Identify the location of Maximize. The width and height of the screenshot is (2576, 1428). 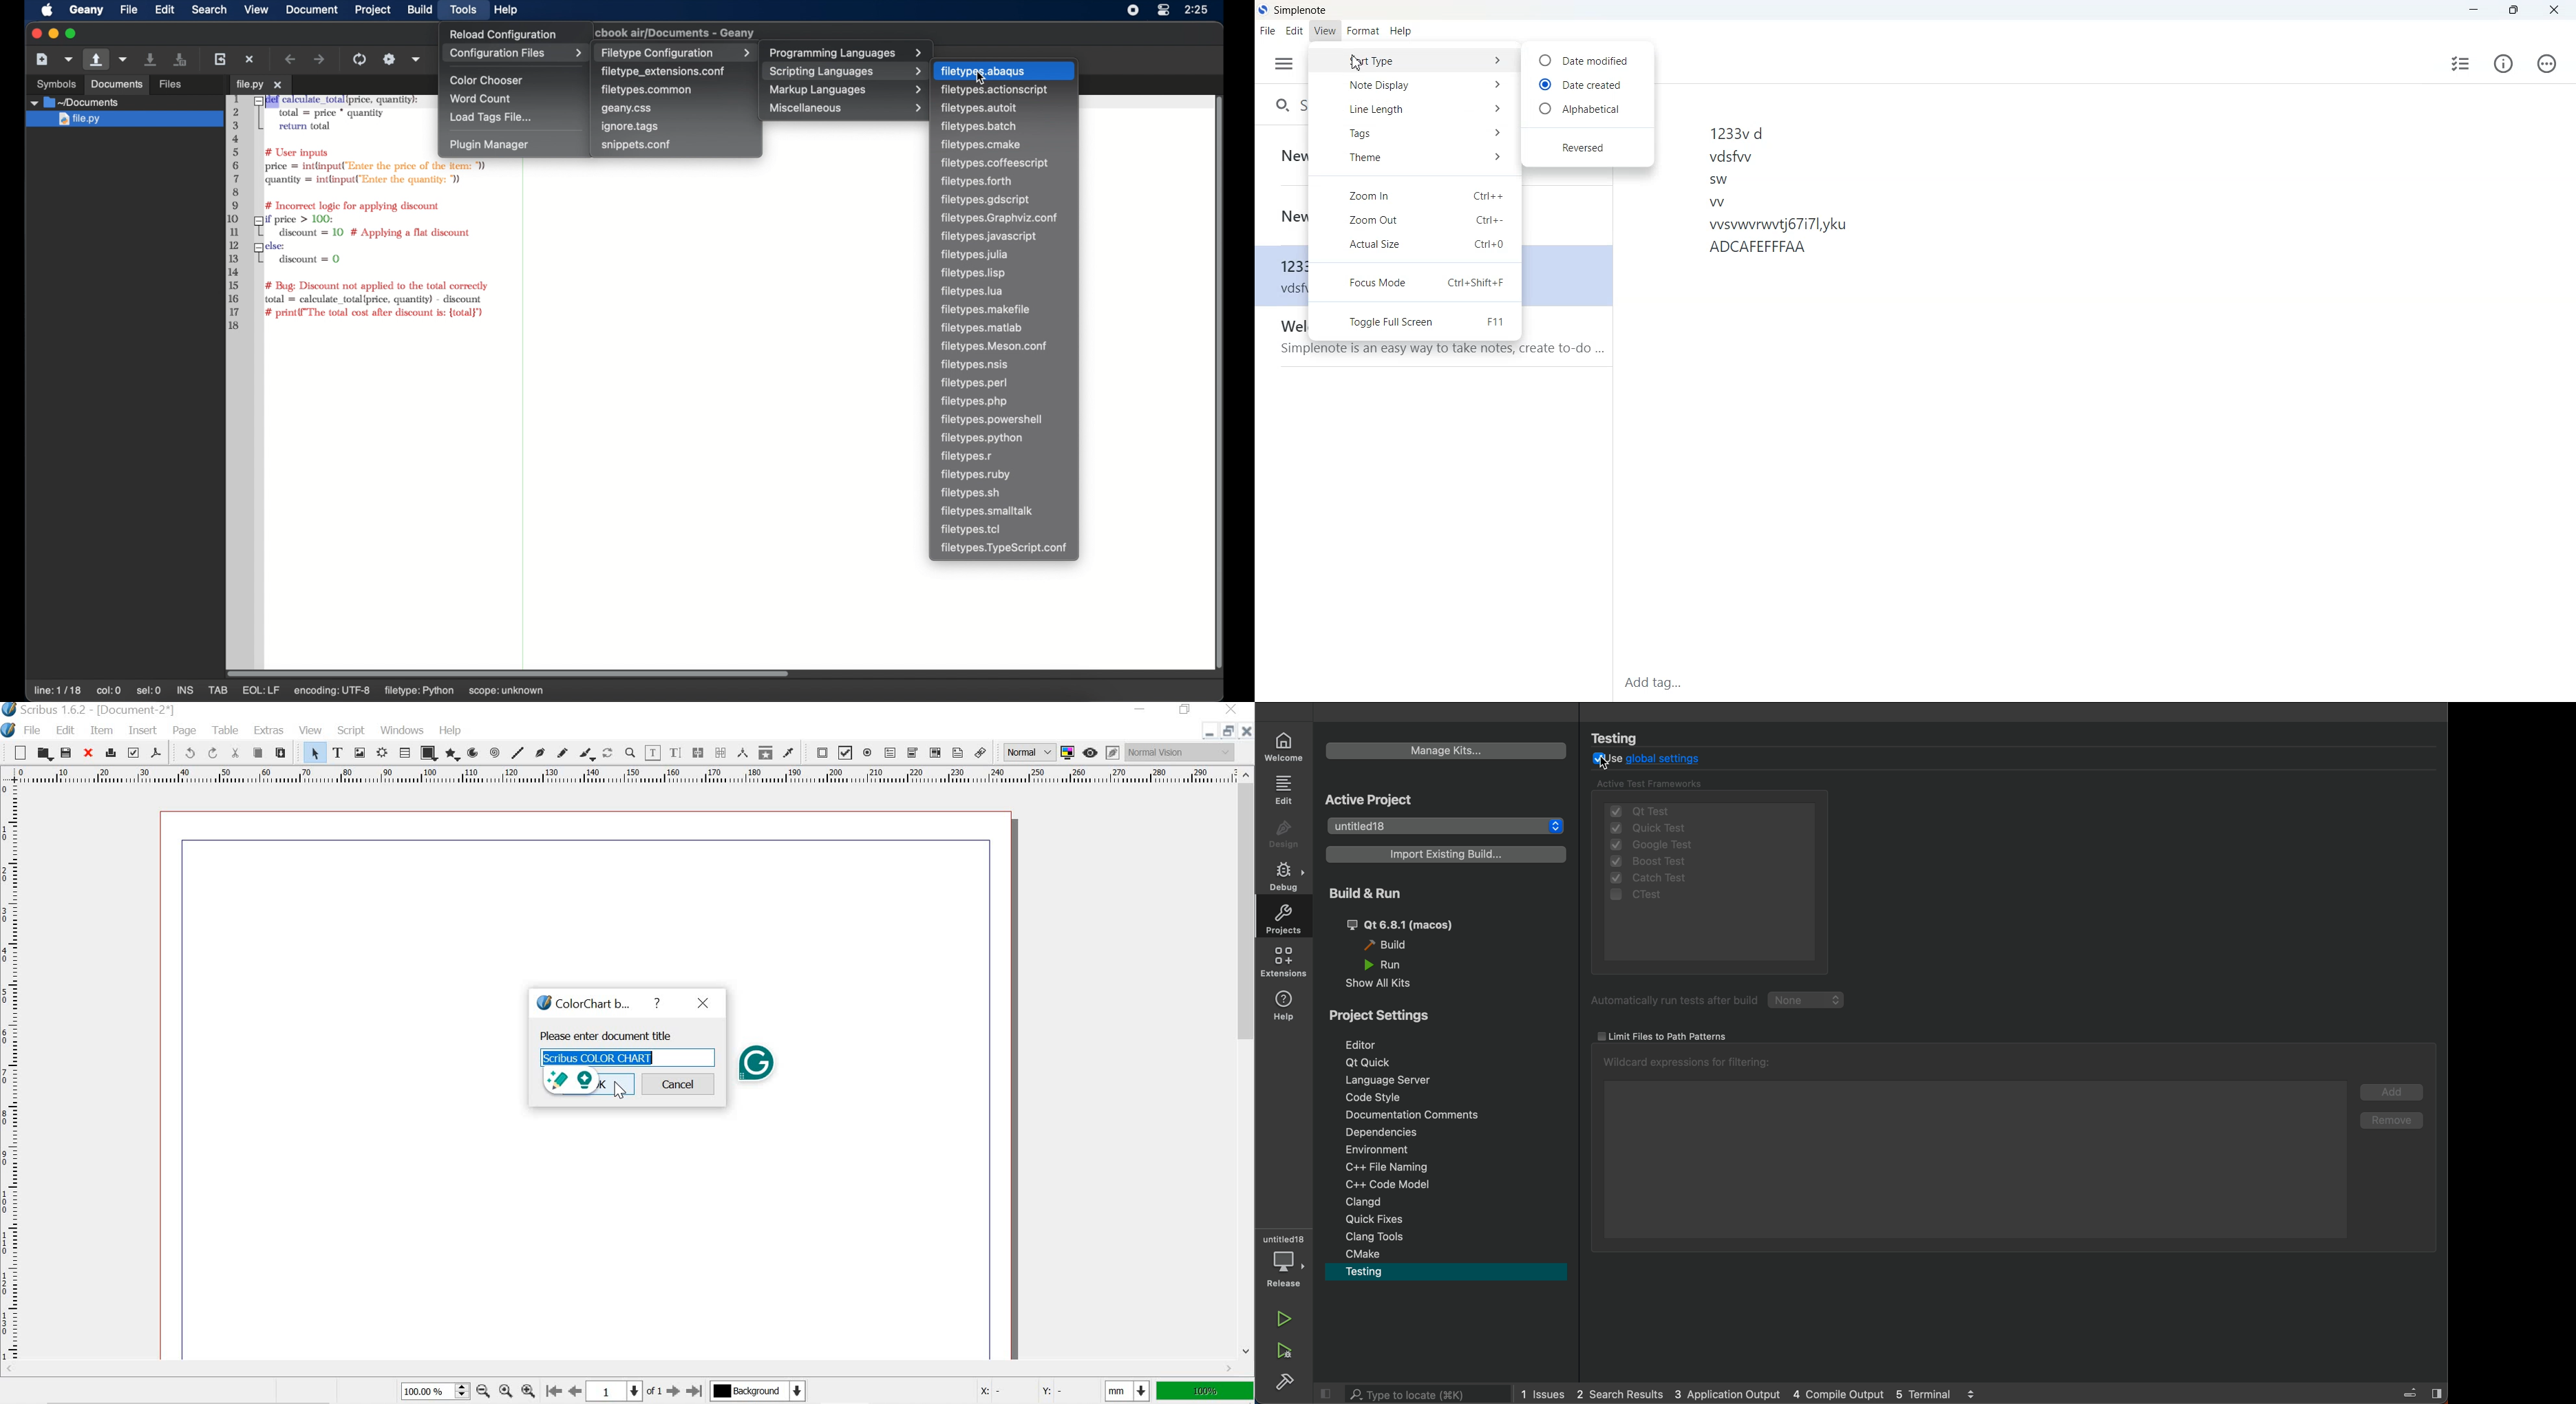
(2513, 10).